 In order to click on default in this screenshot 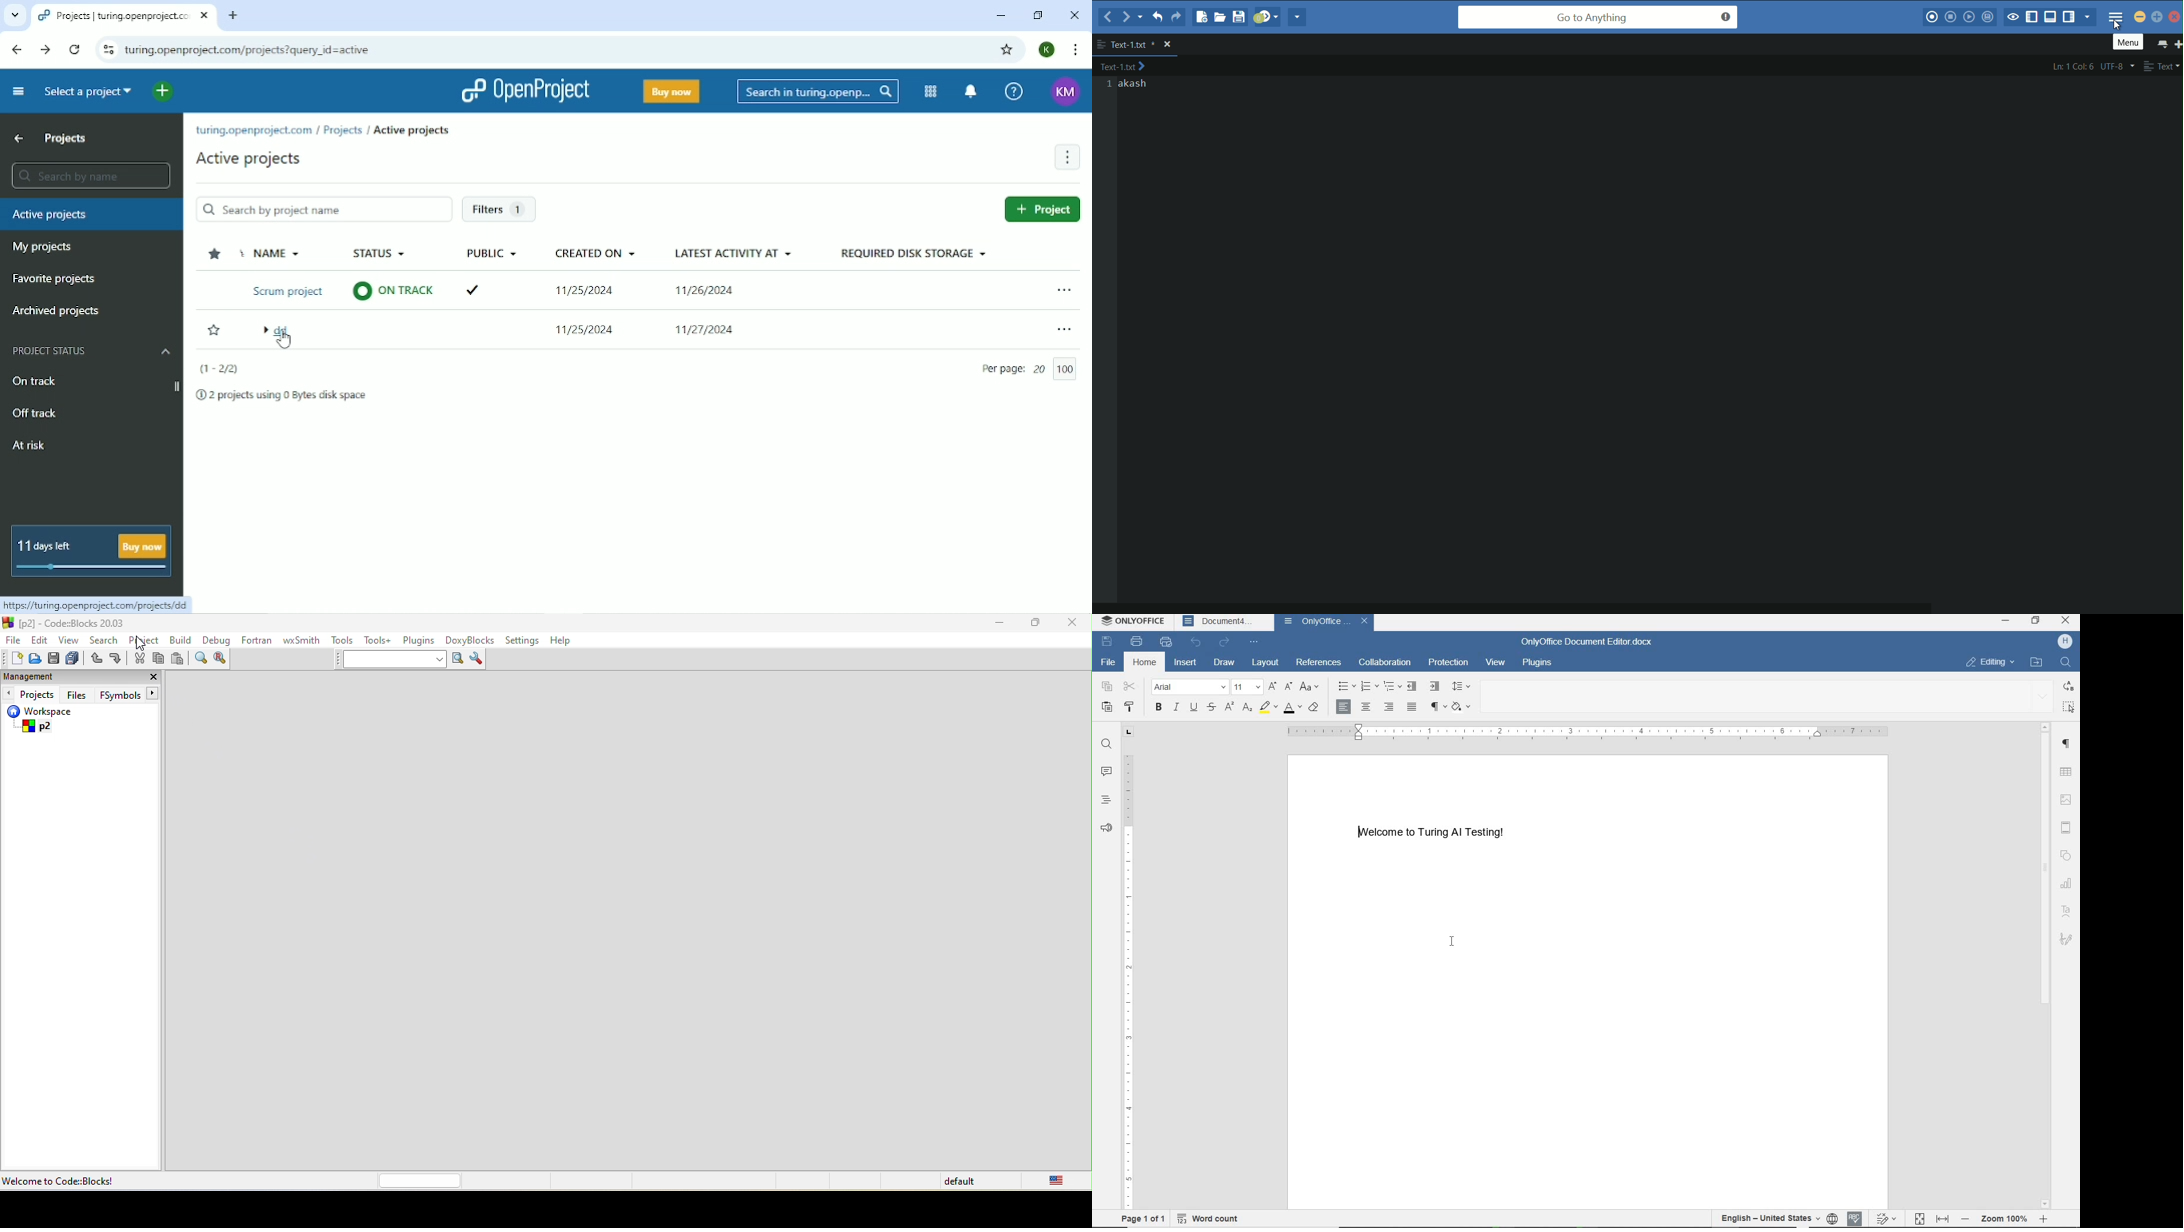, I will do `click(962, 1182)`.